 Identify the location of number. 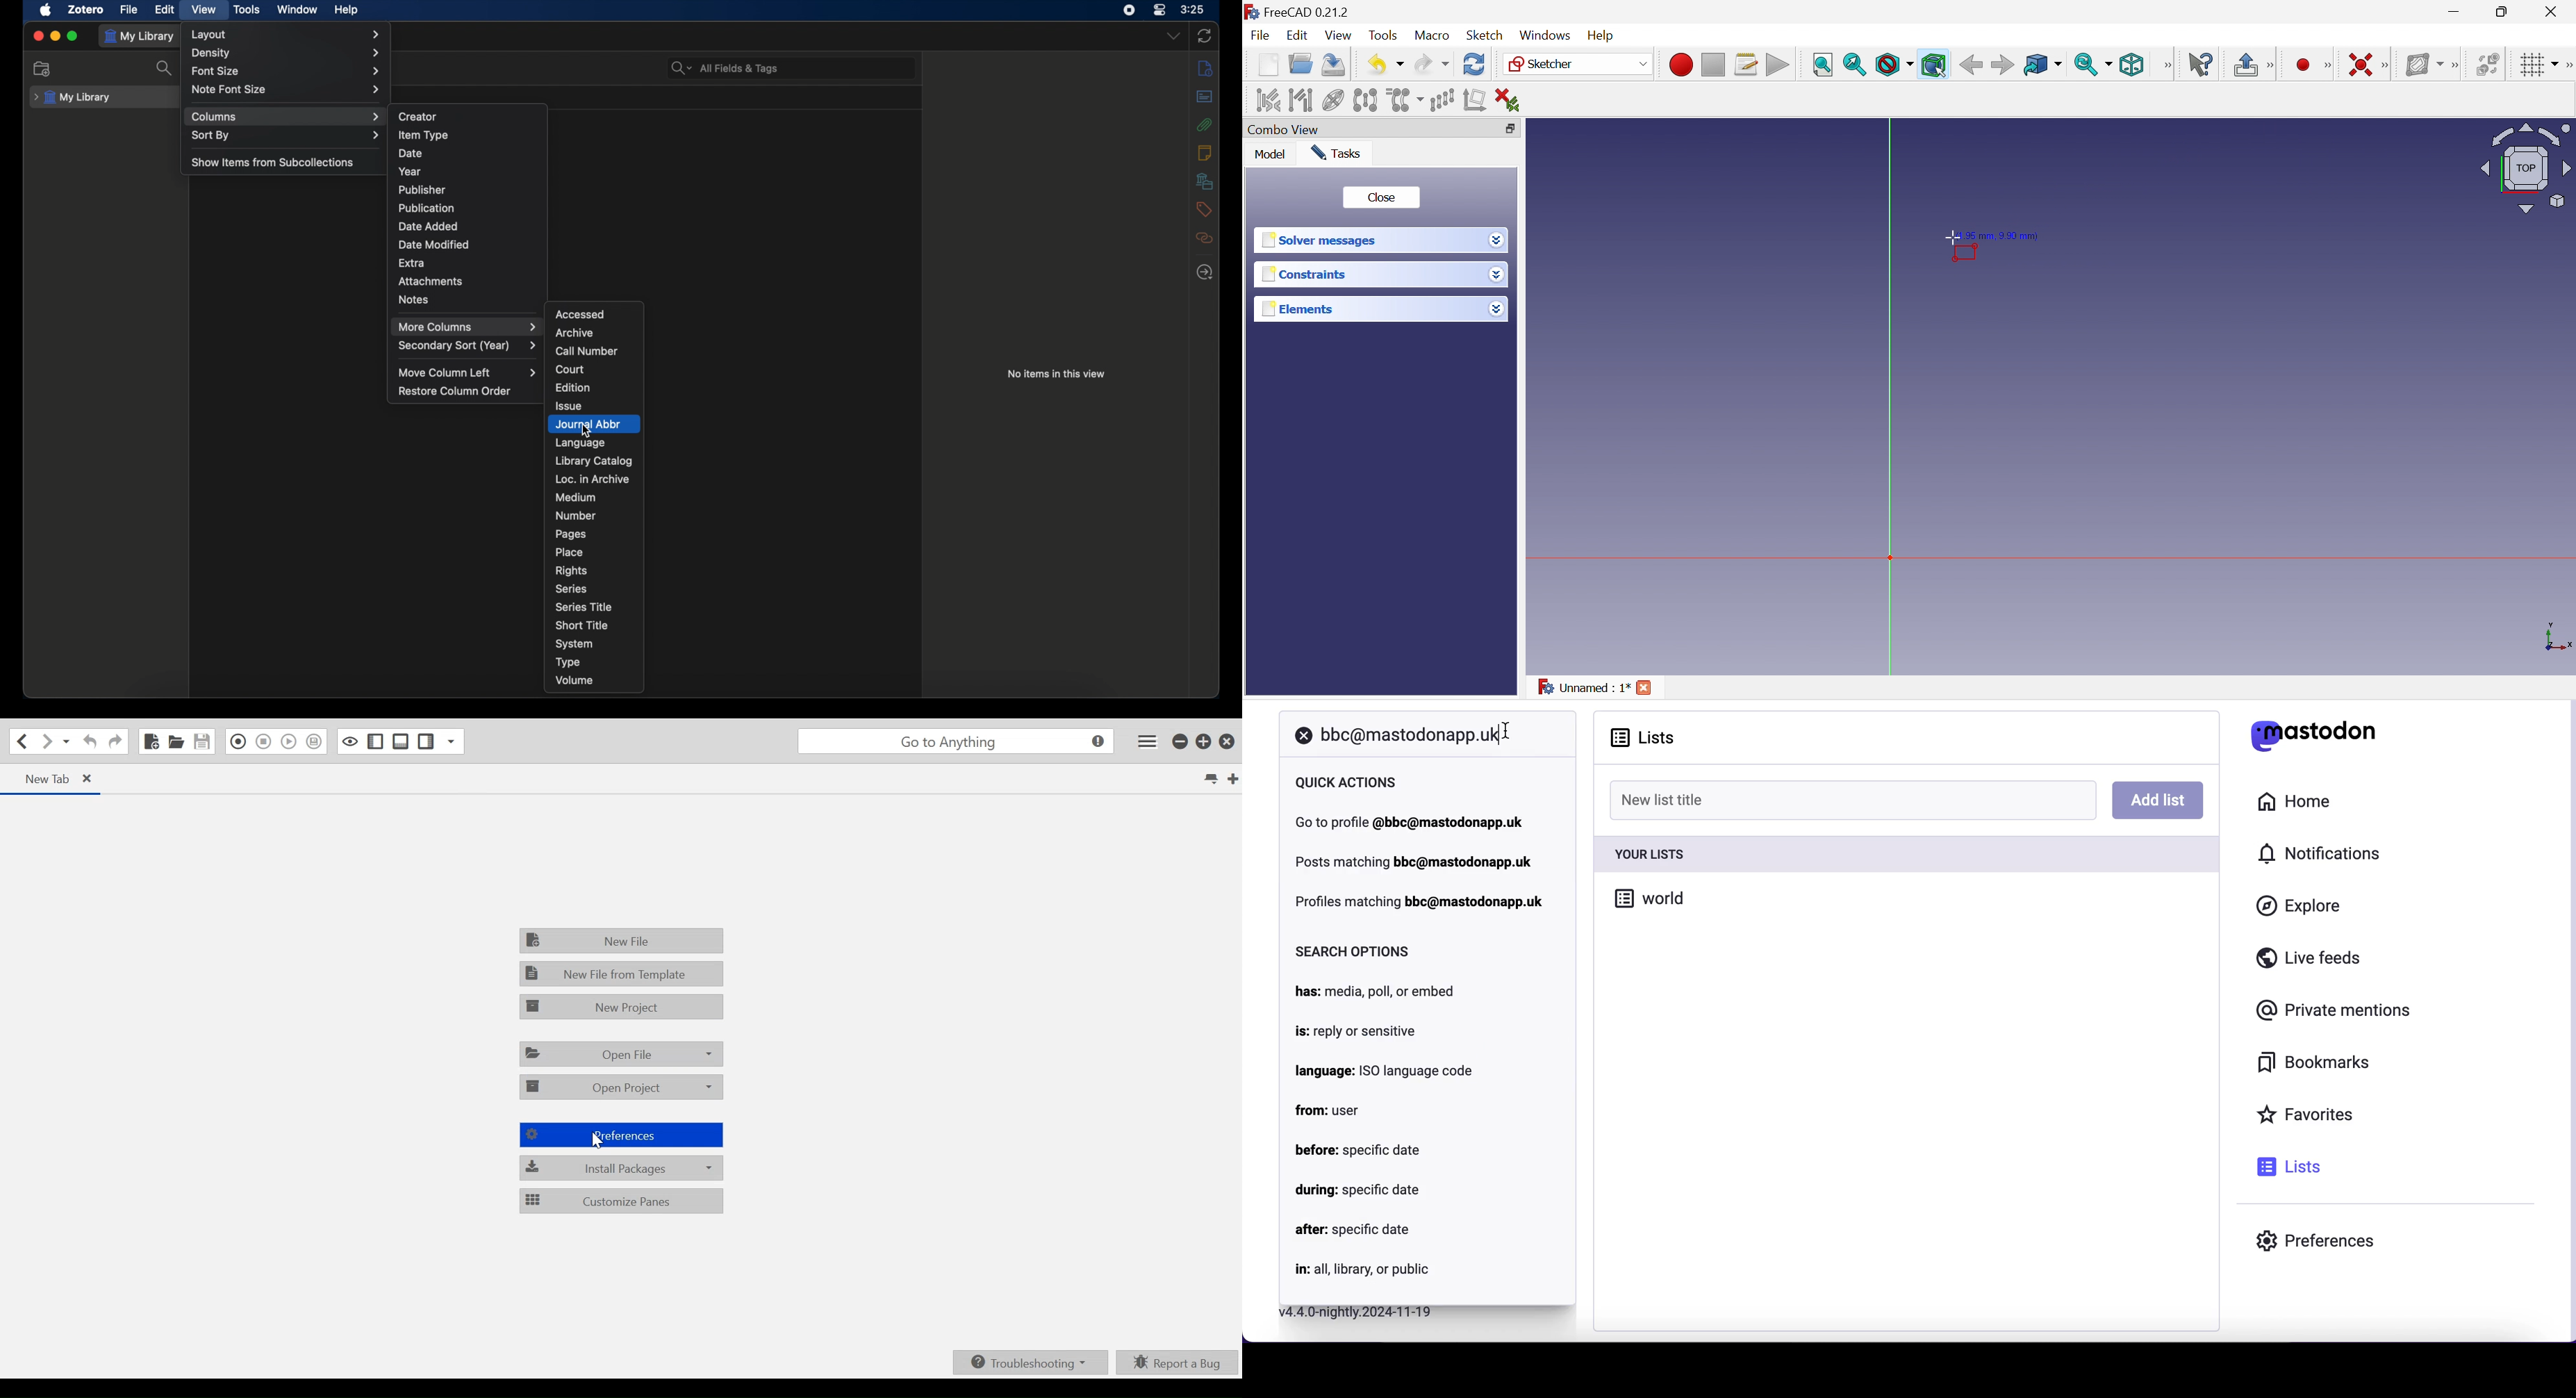
(576, 515).